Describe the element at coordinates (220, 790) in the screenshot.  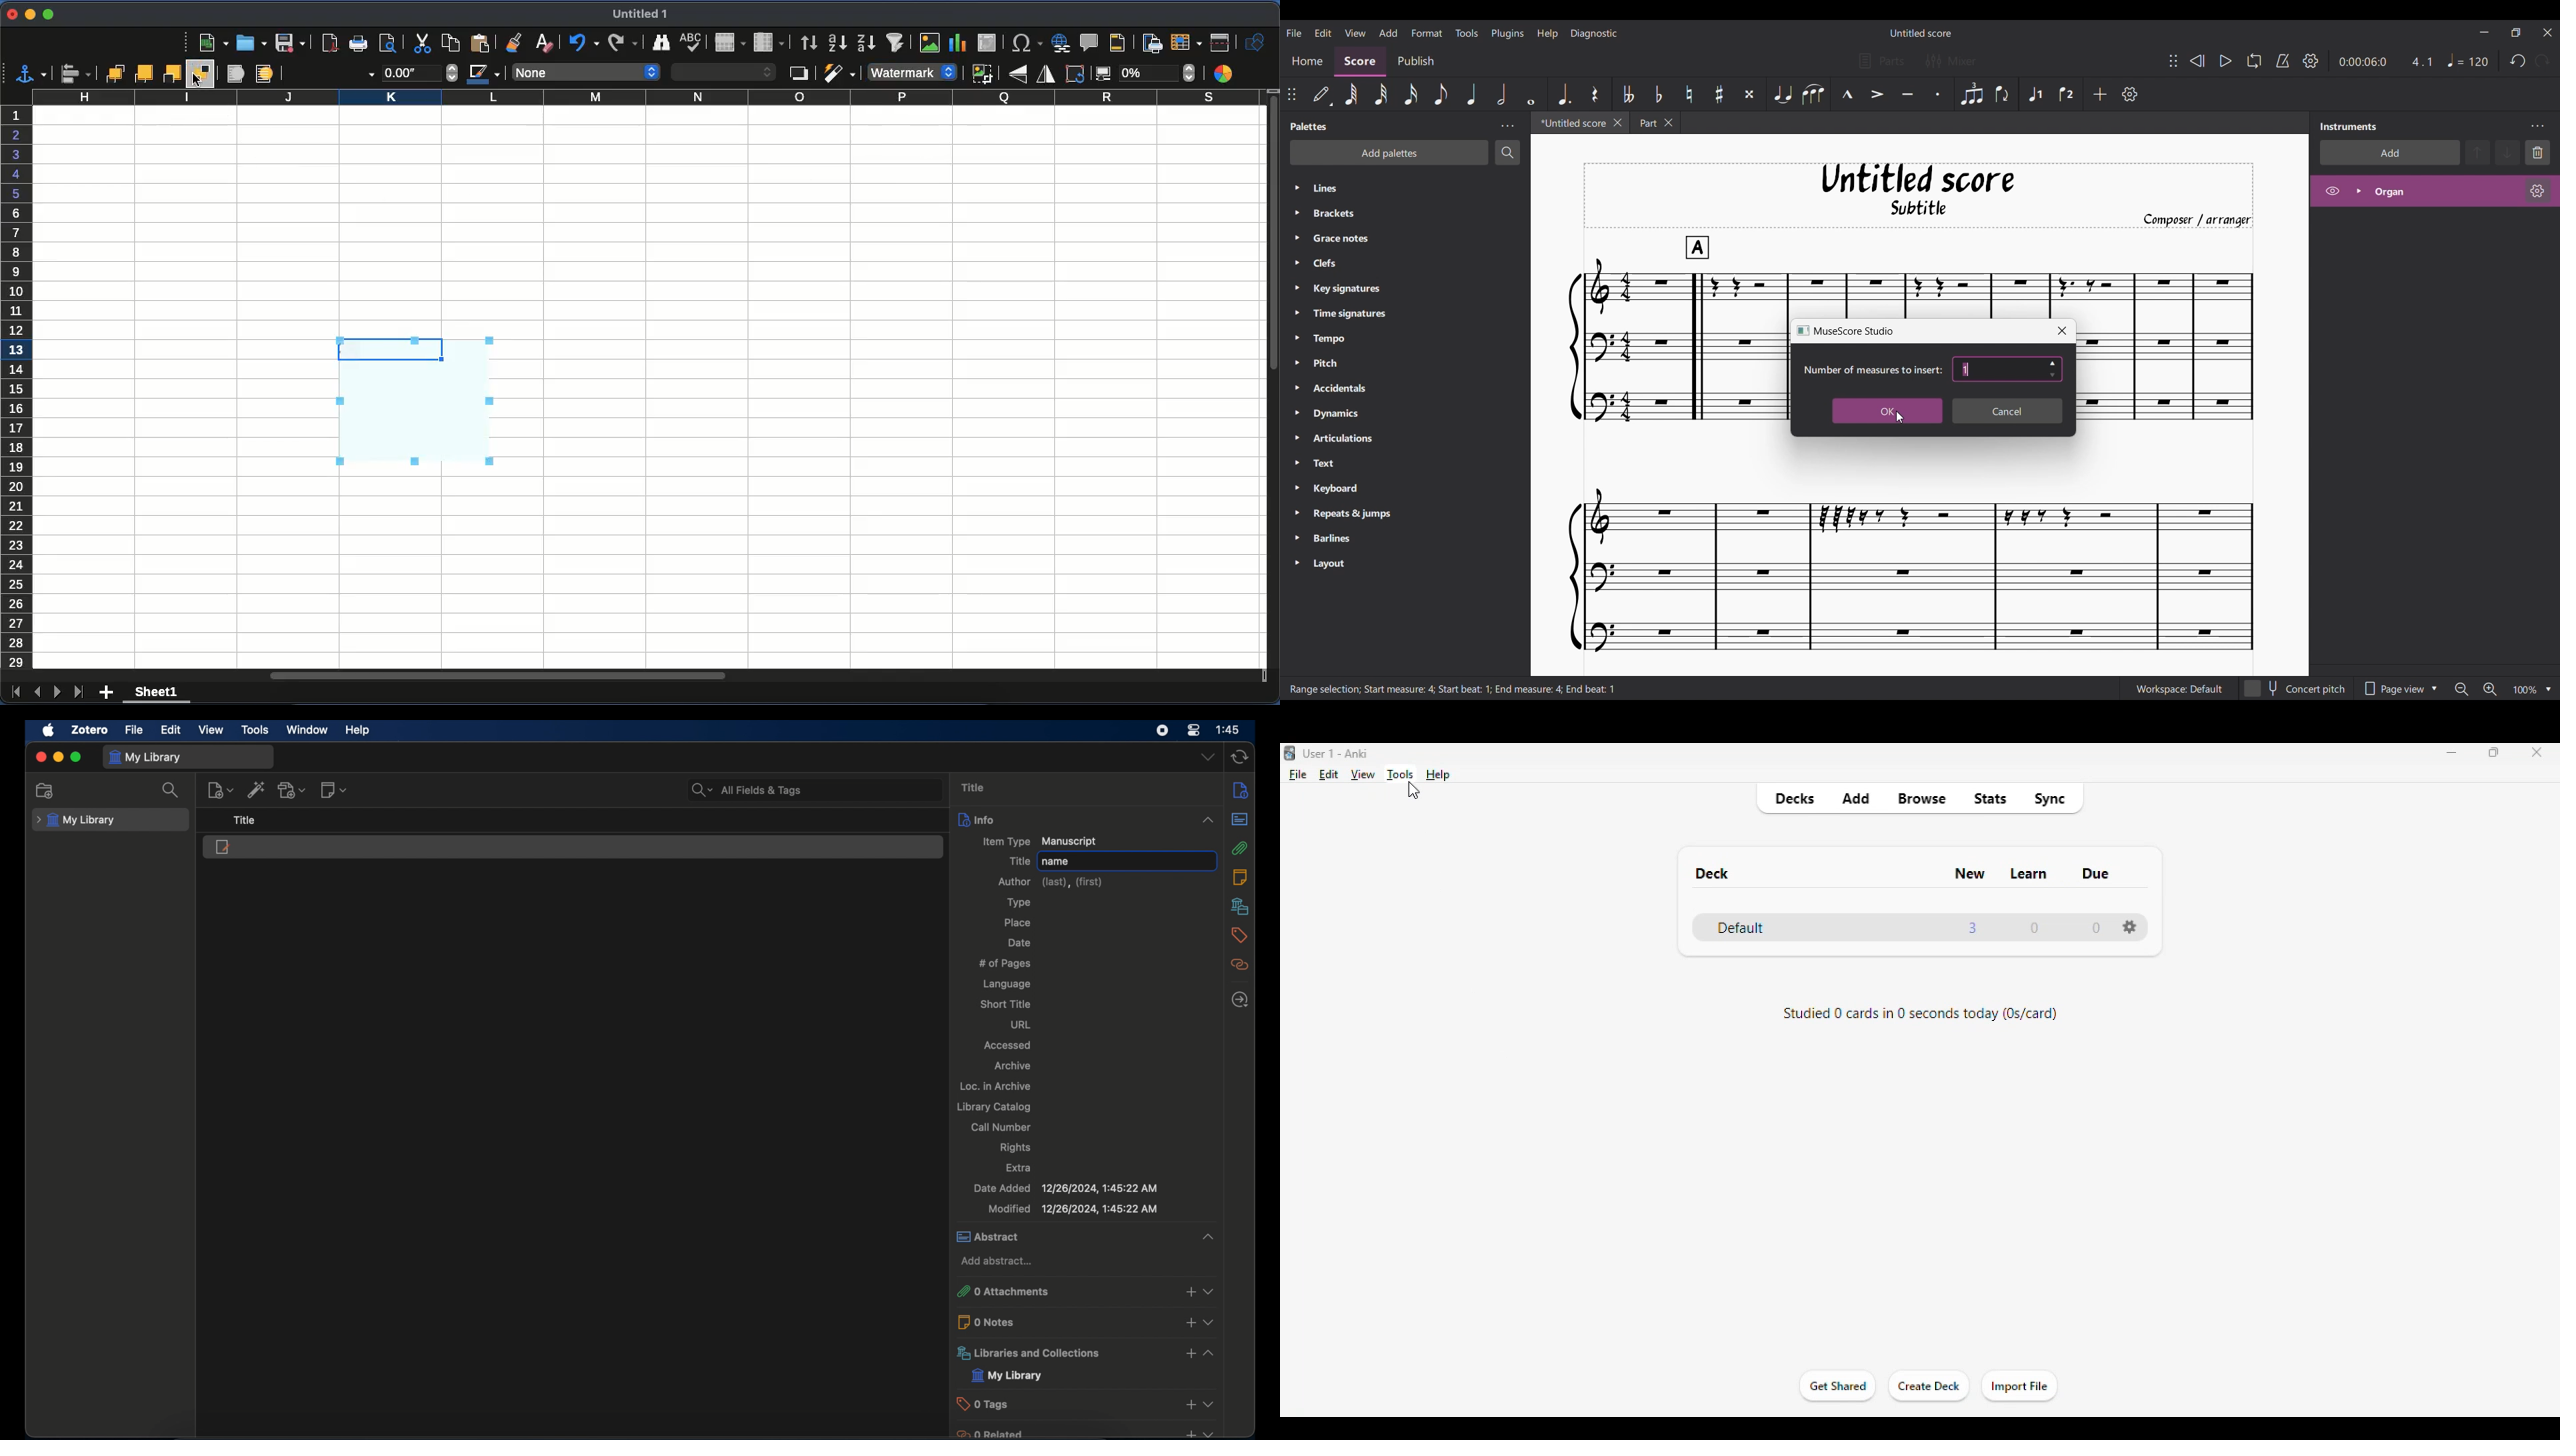
I see `new item` at that location.